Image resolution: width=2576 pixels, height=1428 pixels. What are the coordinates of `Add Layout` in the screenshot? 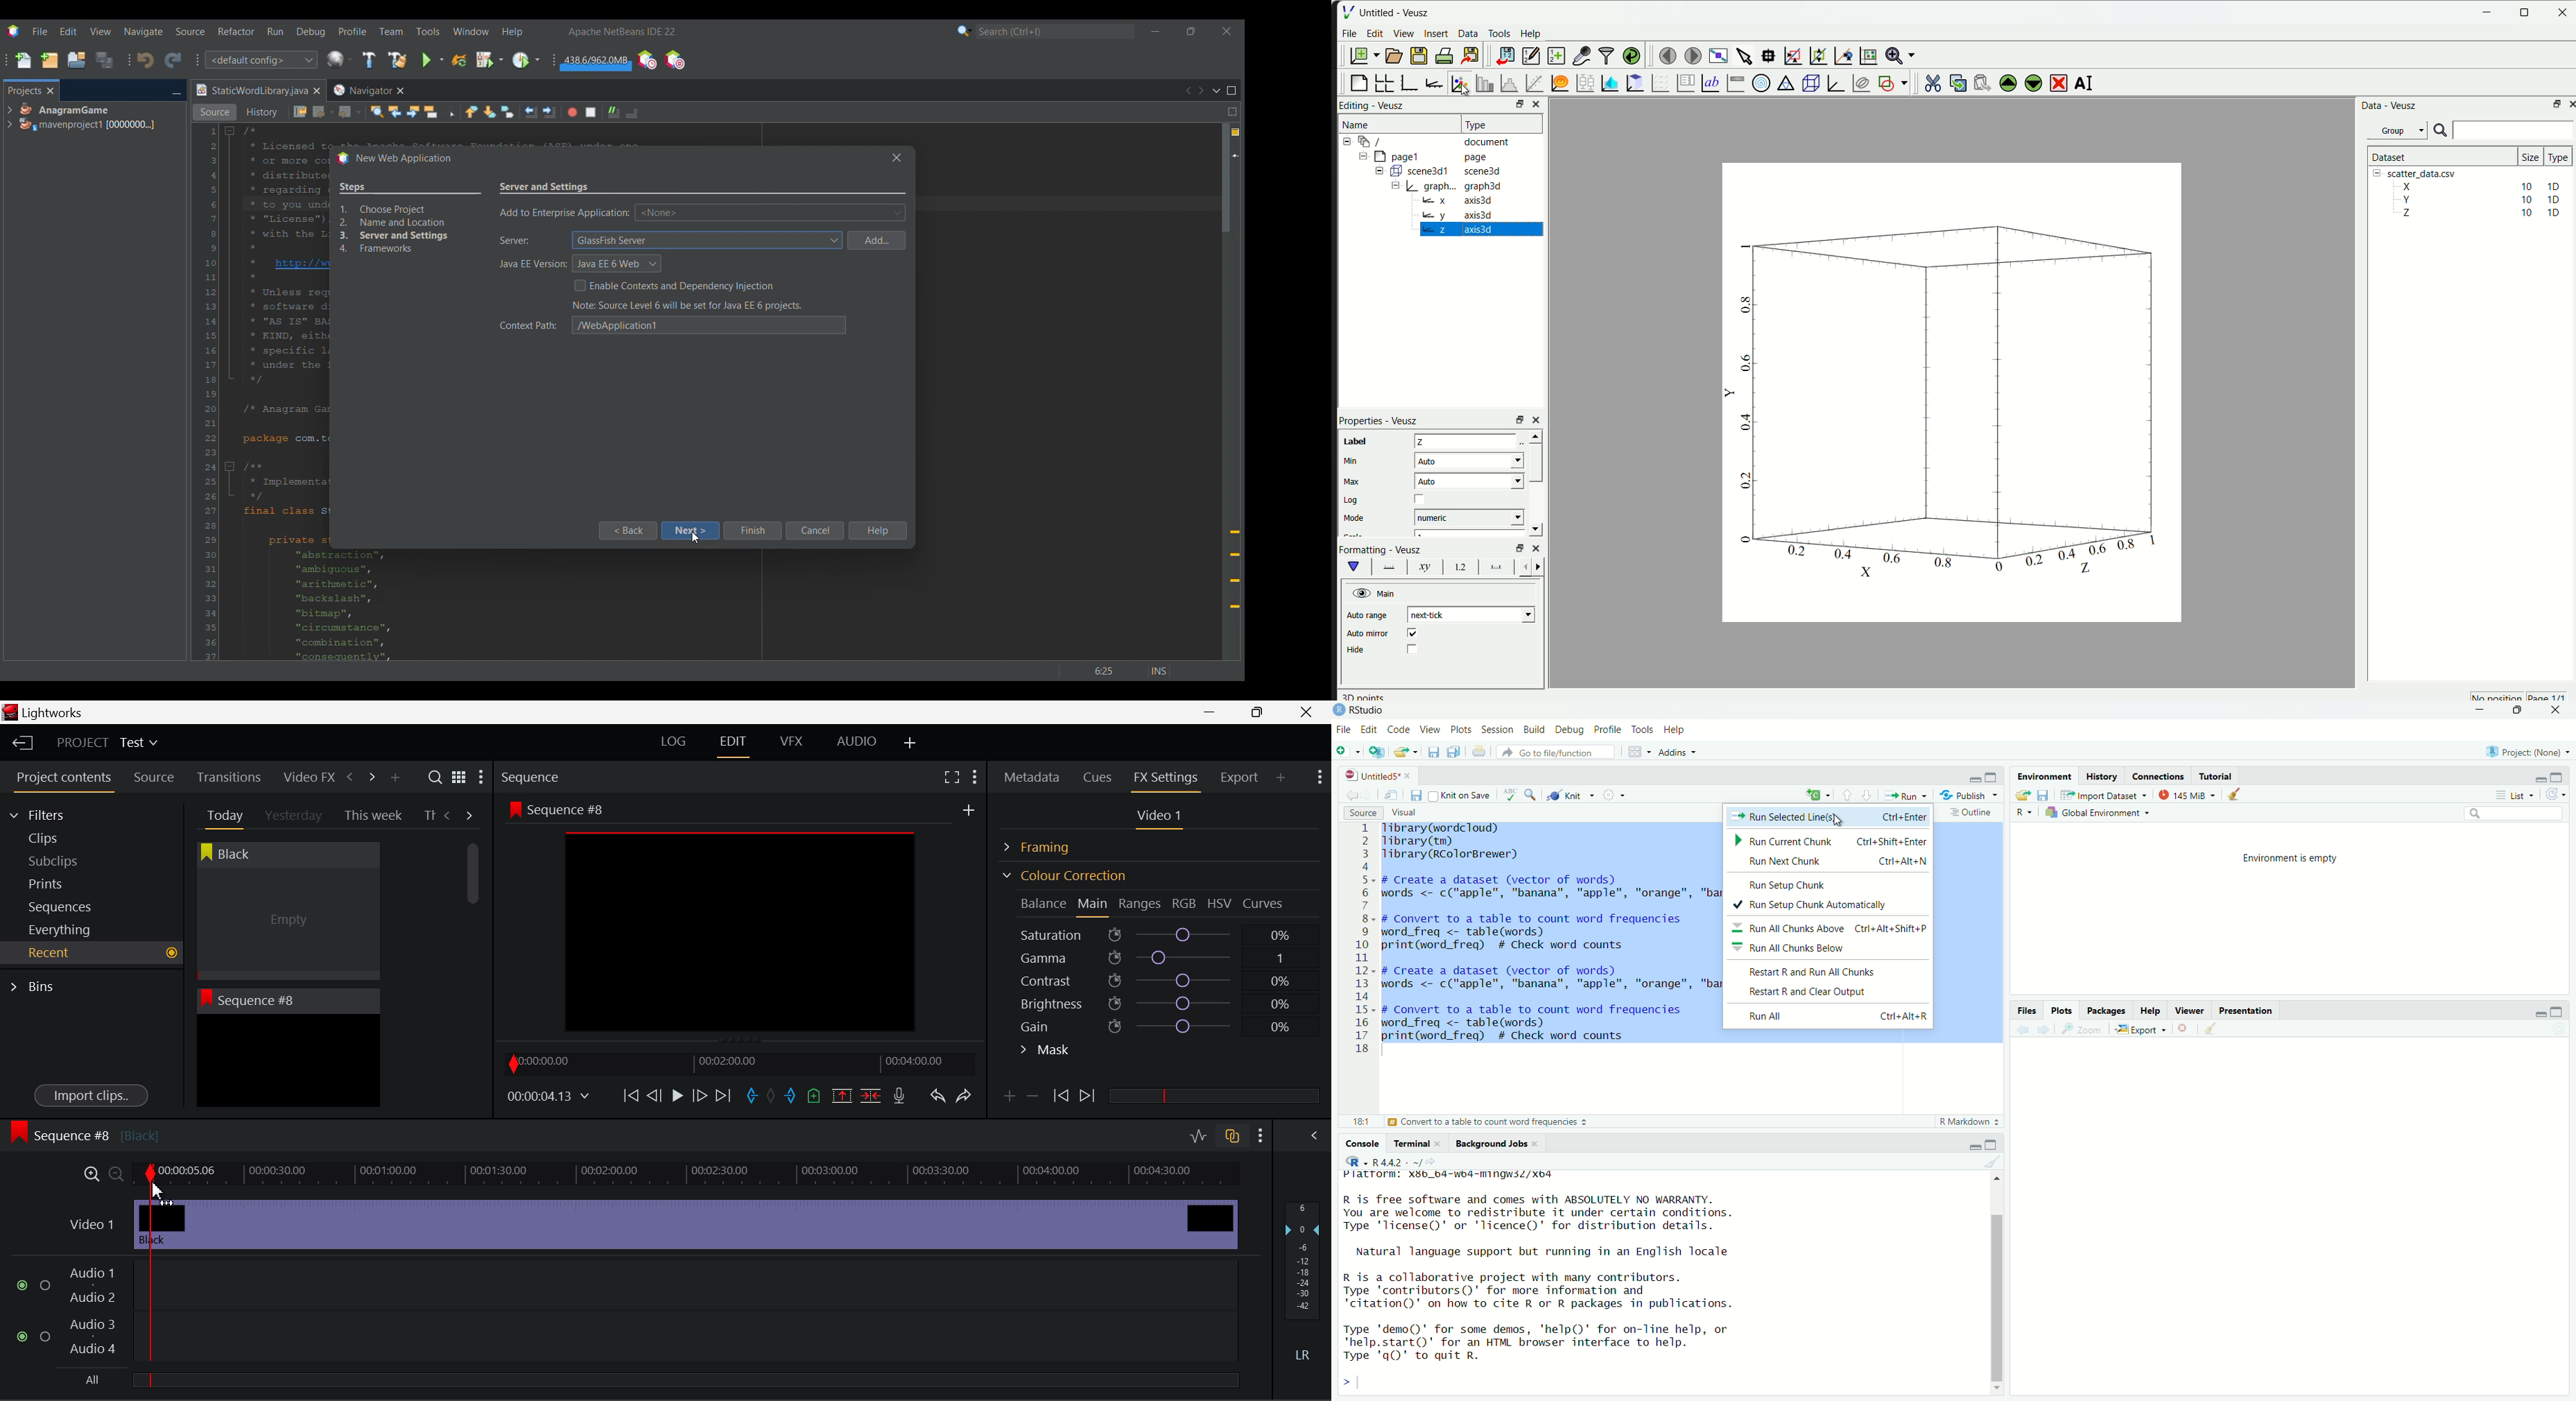 It's located at (910, 744).